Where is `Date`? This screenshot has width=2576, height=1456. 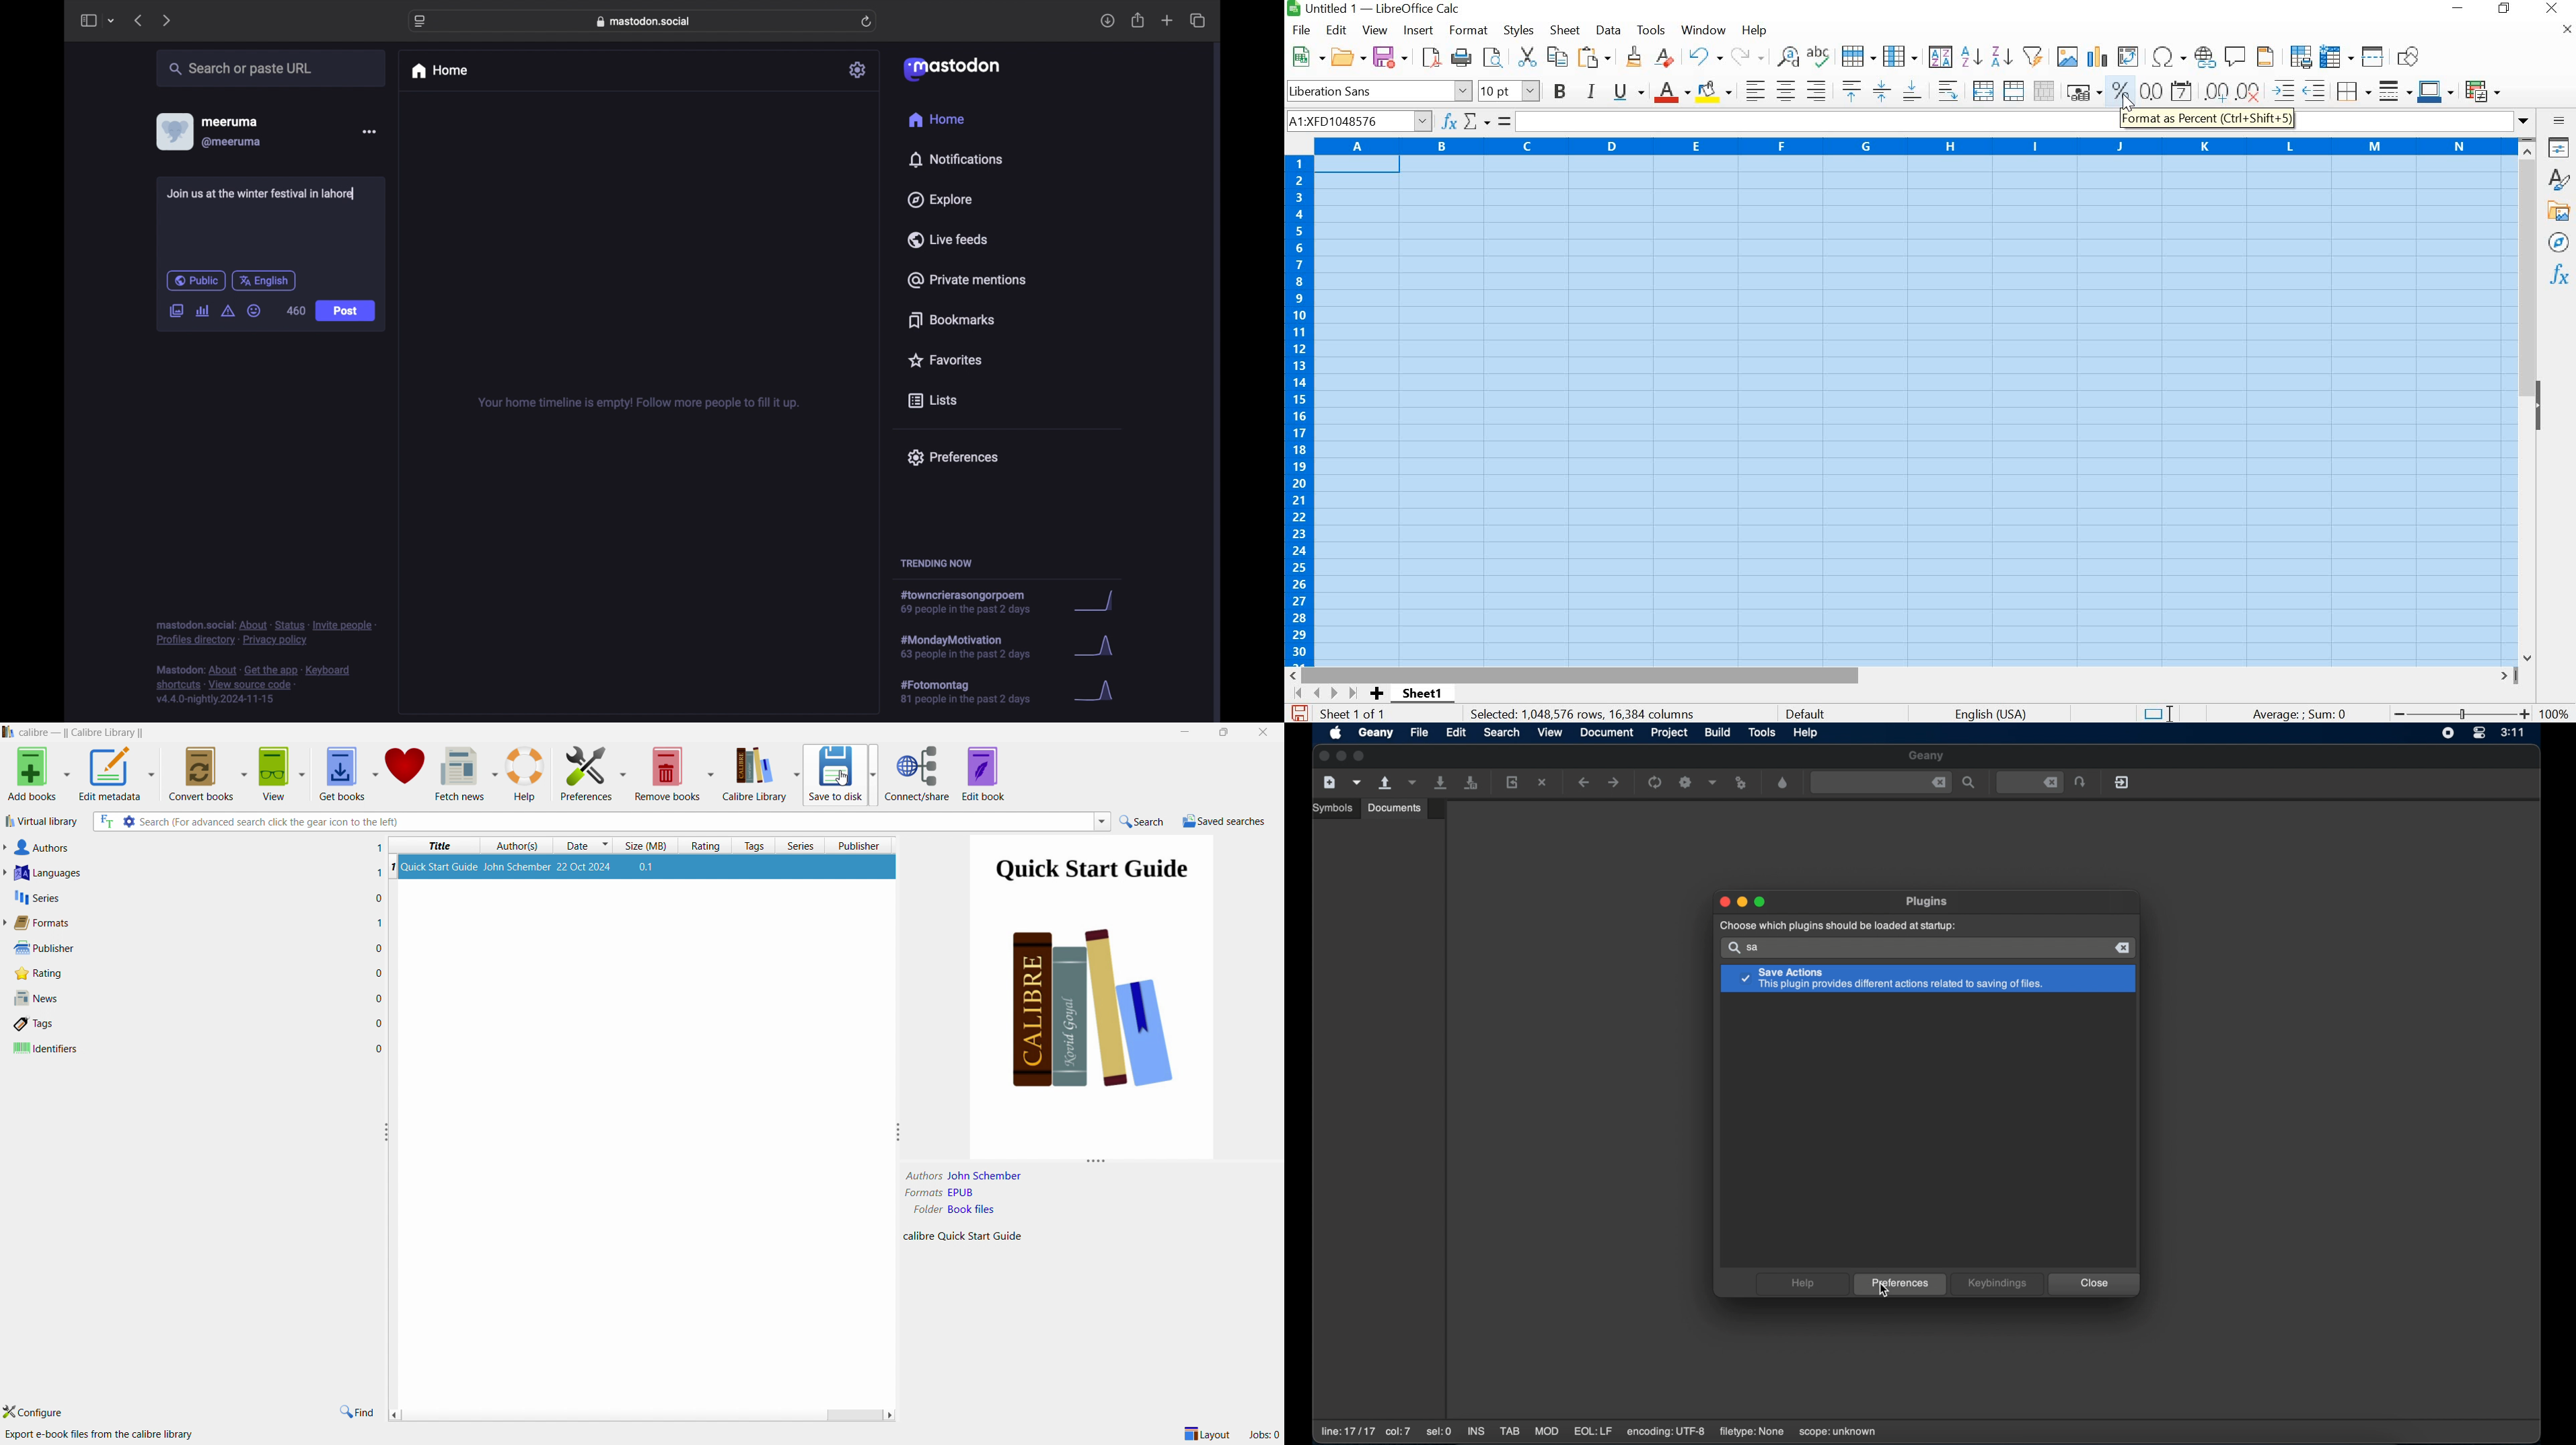 Date is located at coordinates (582, 844).